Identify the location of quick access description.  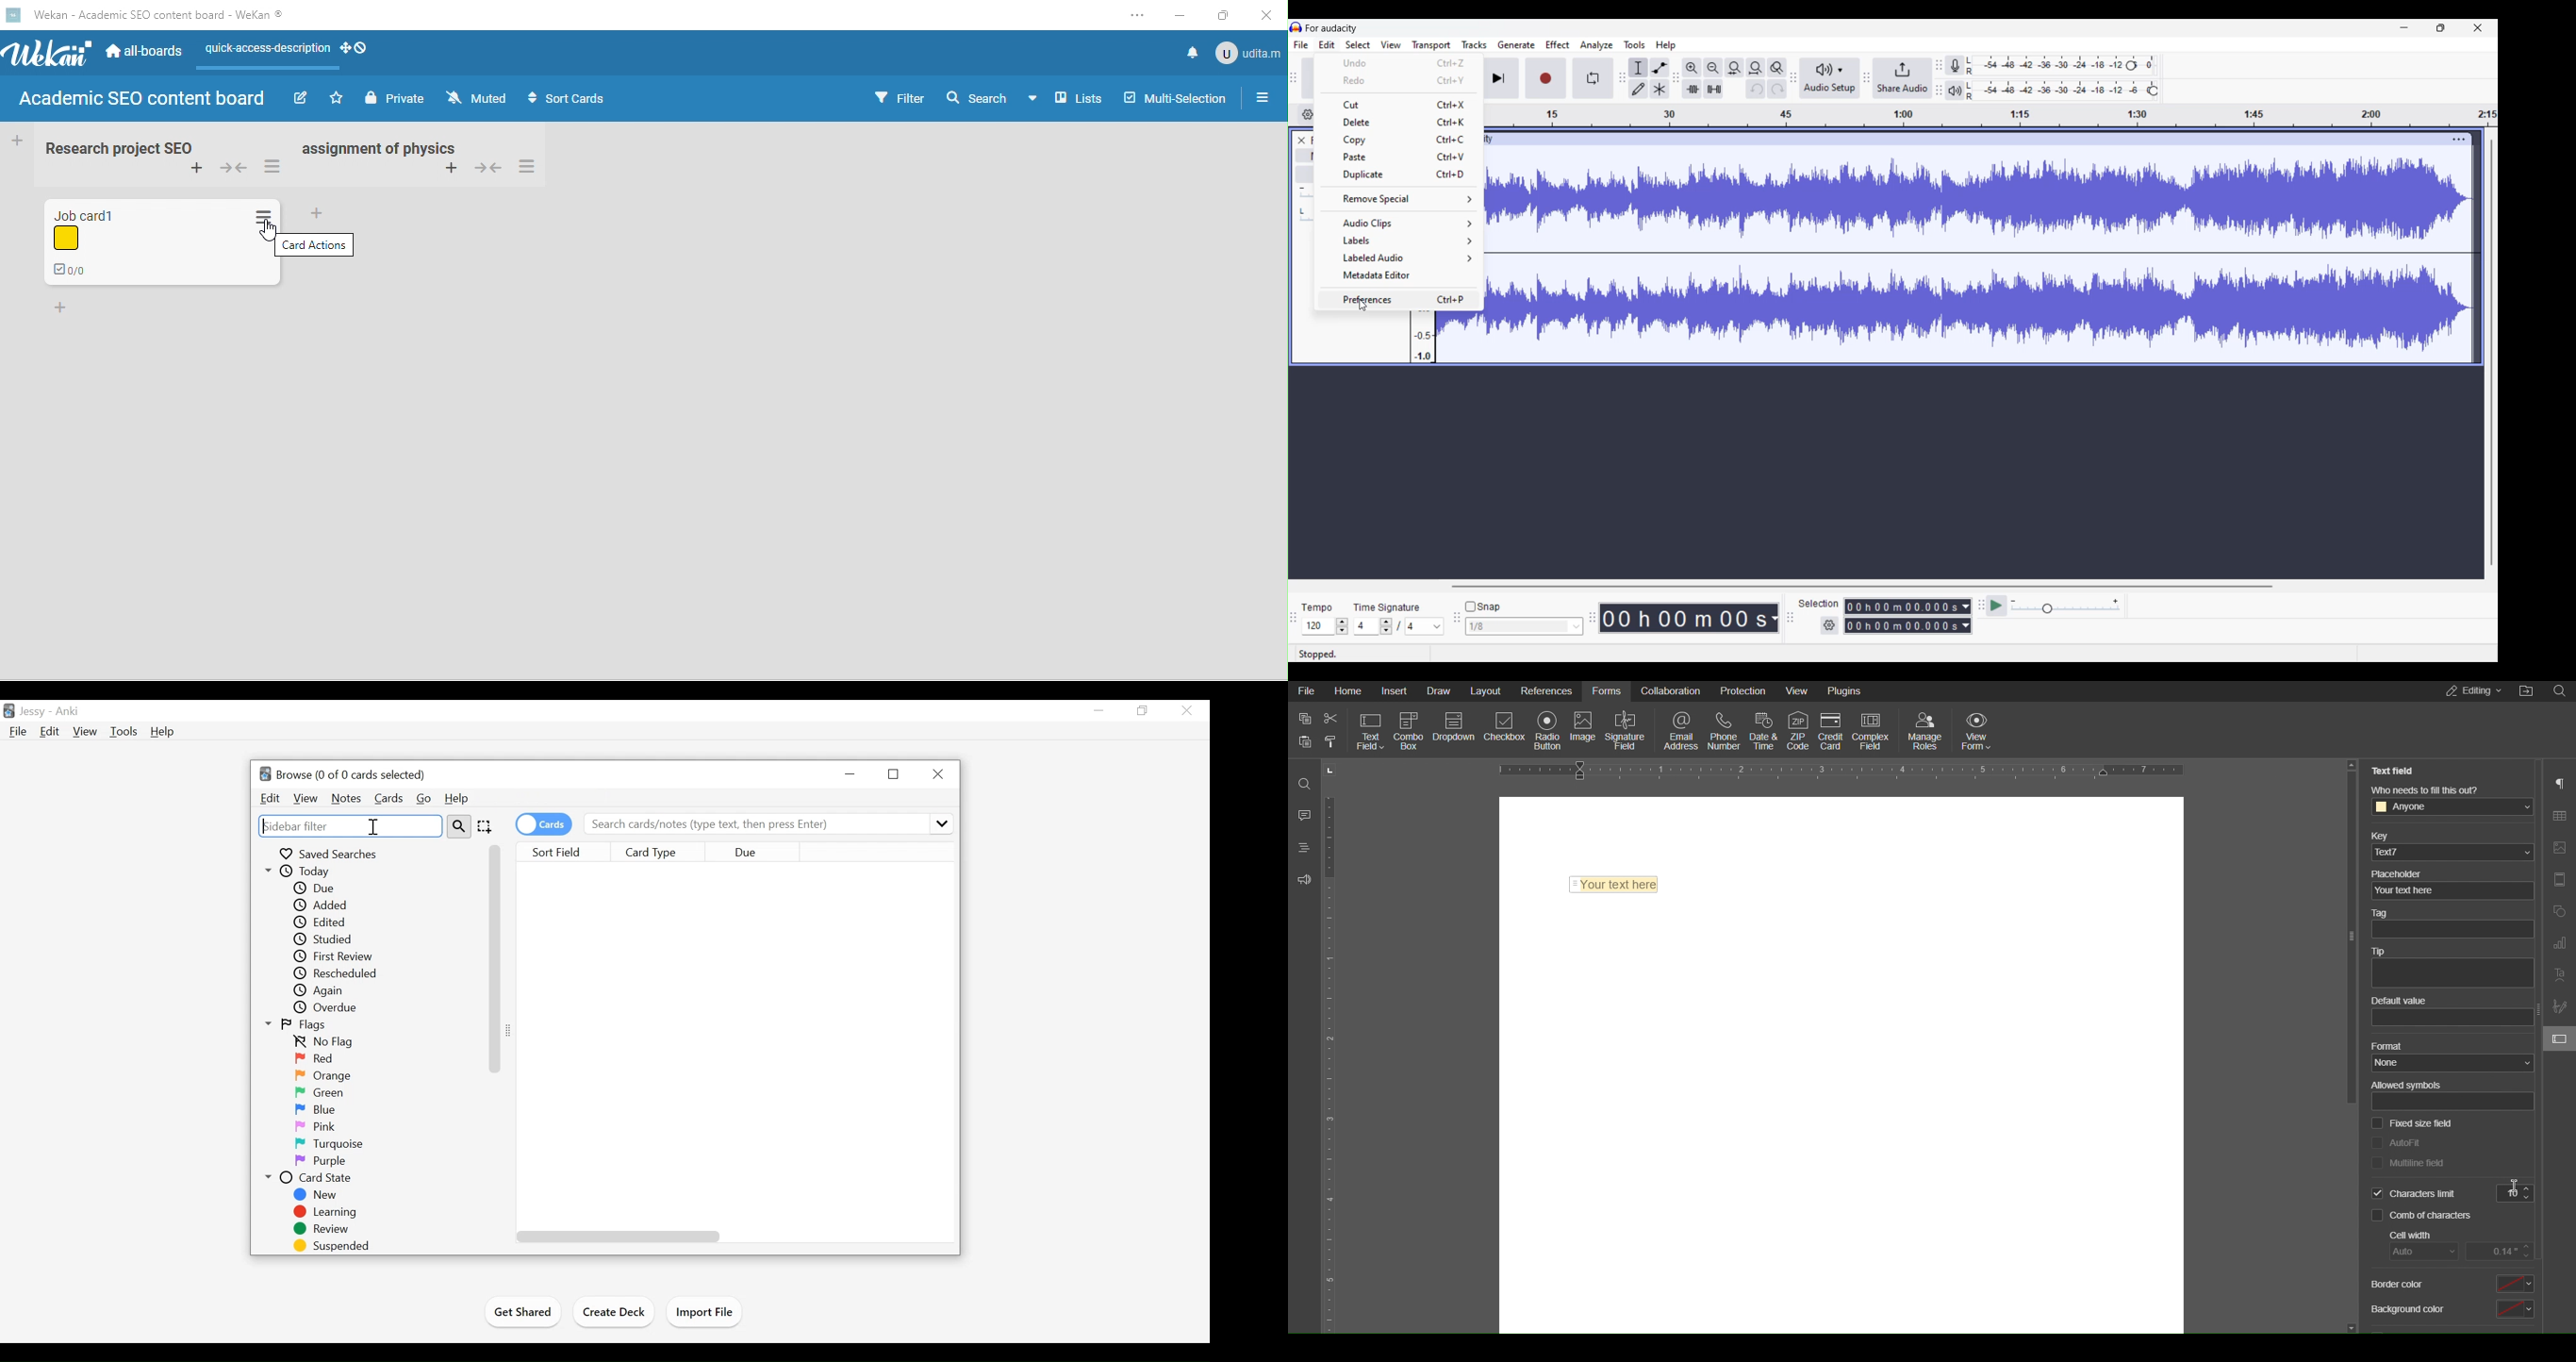
(268, 49).